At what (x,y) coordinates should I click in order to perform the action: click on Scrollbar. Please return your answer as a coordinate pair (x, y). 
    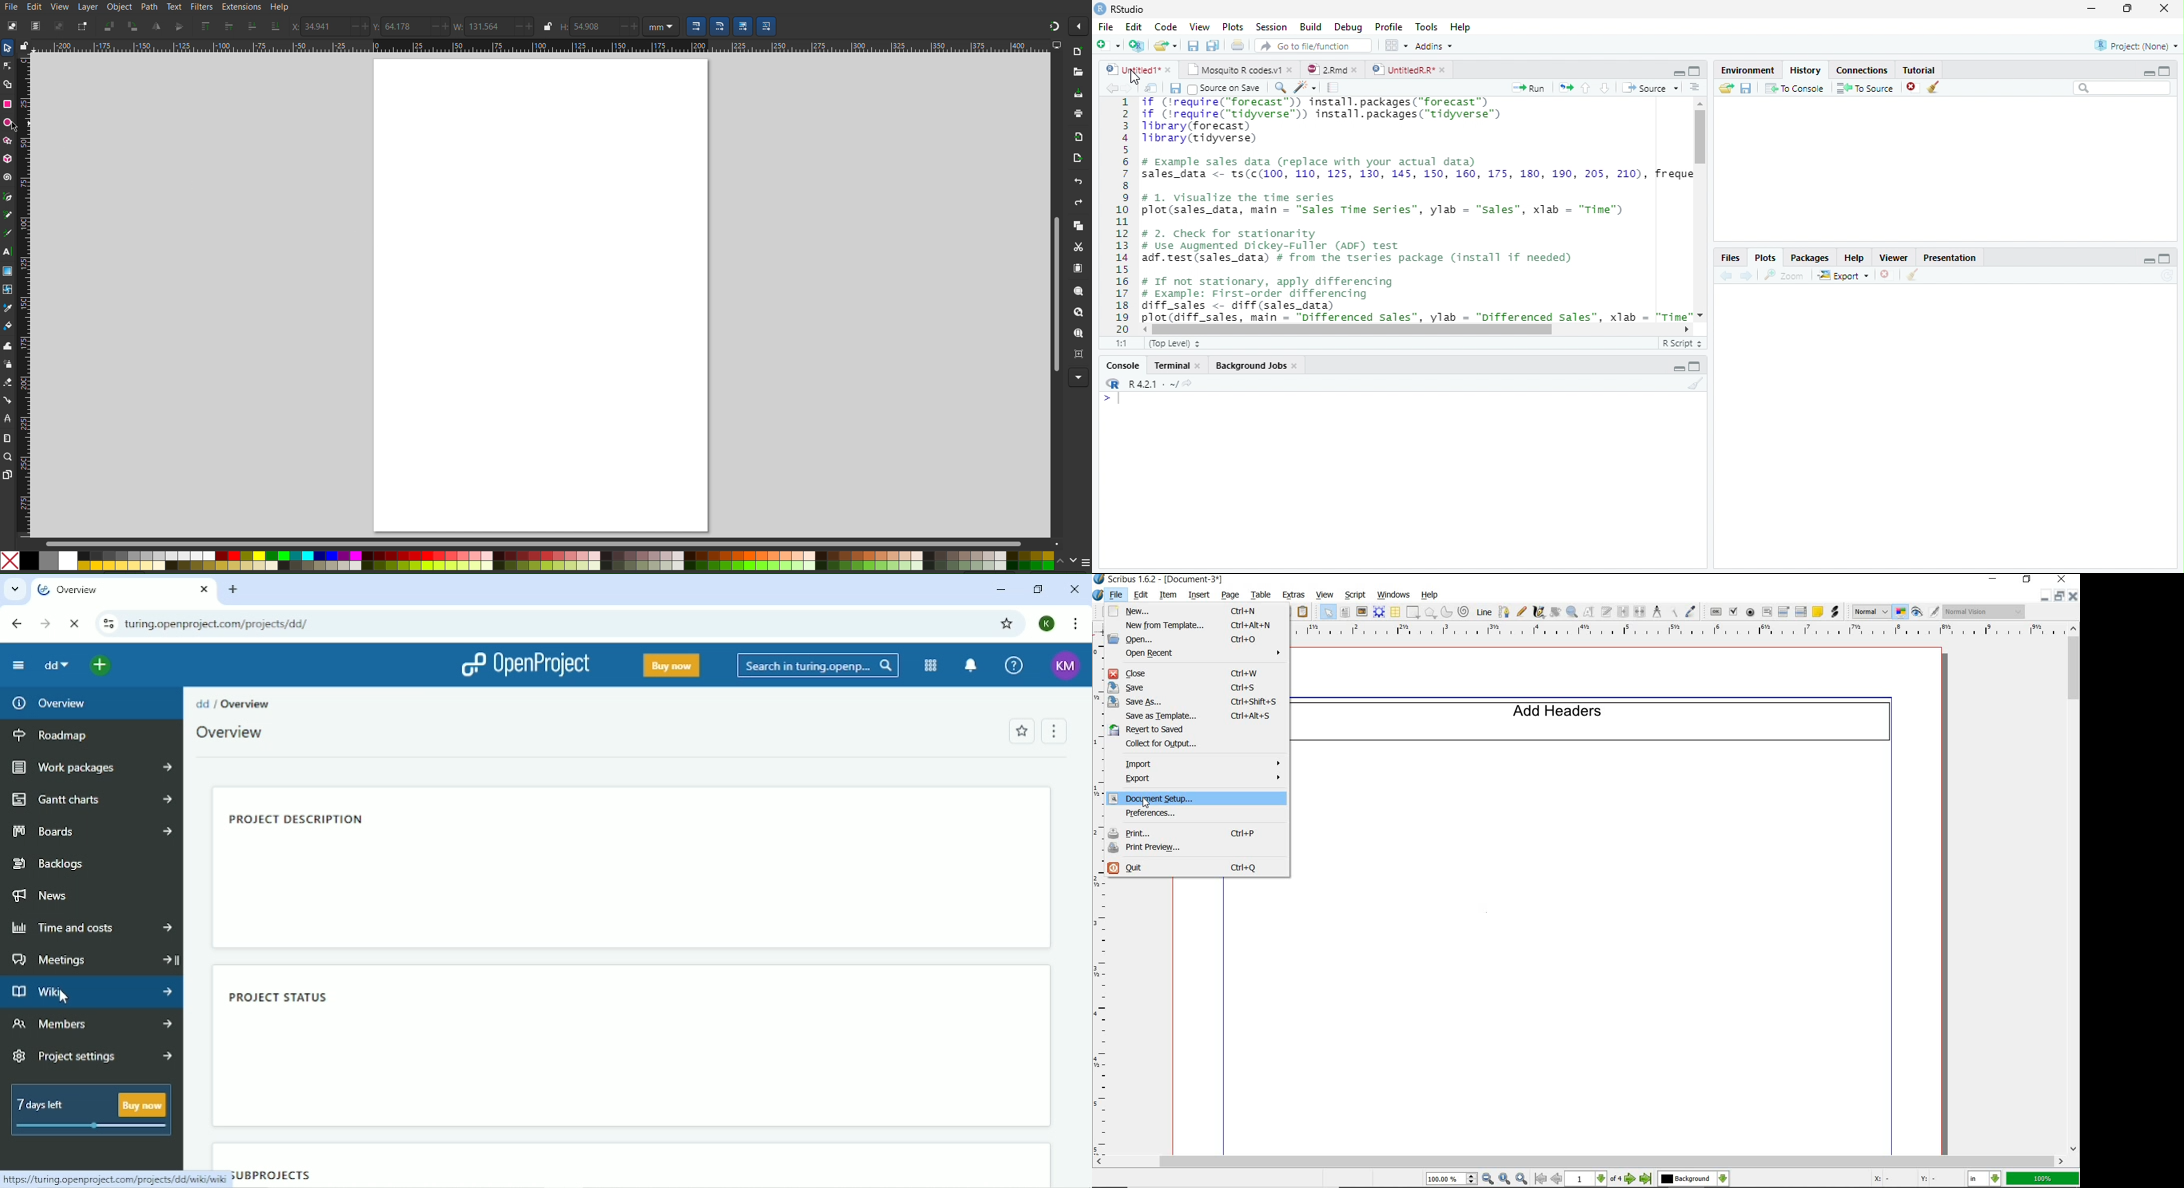
    Looking at the image, I should click on (1055, 290).